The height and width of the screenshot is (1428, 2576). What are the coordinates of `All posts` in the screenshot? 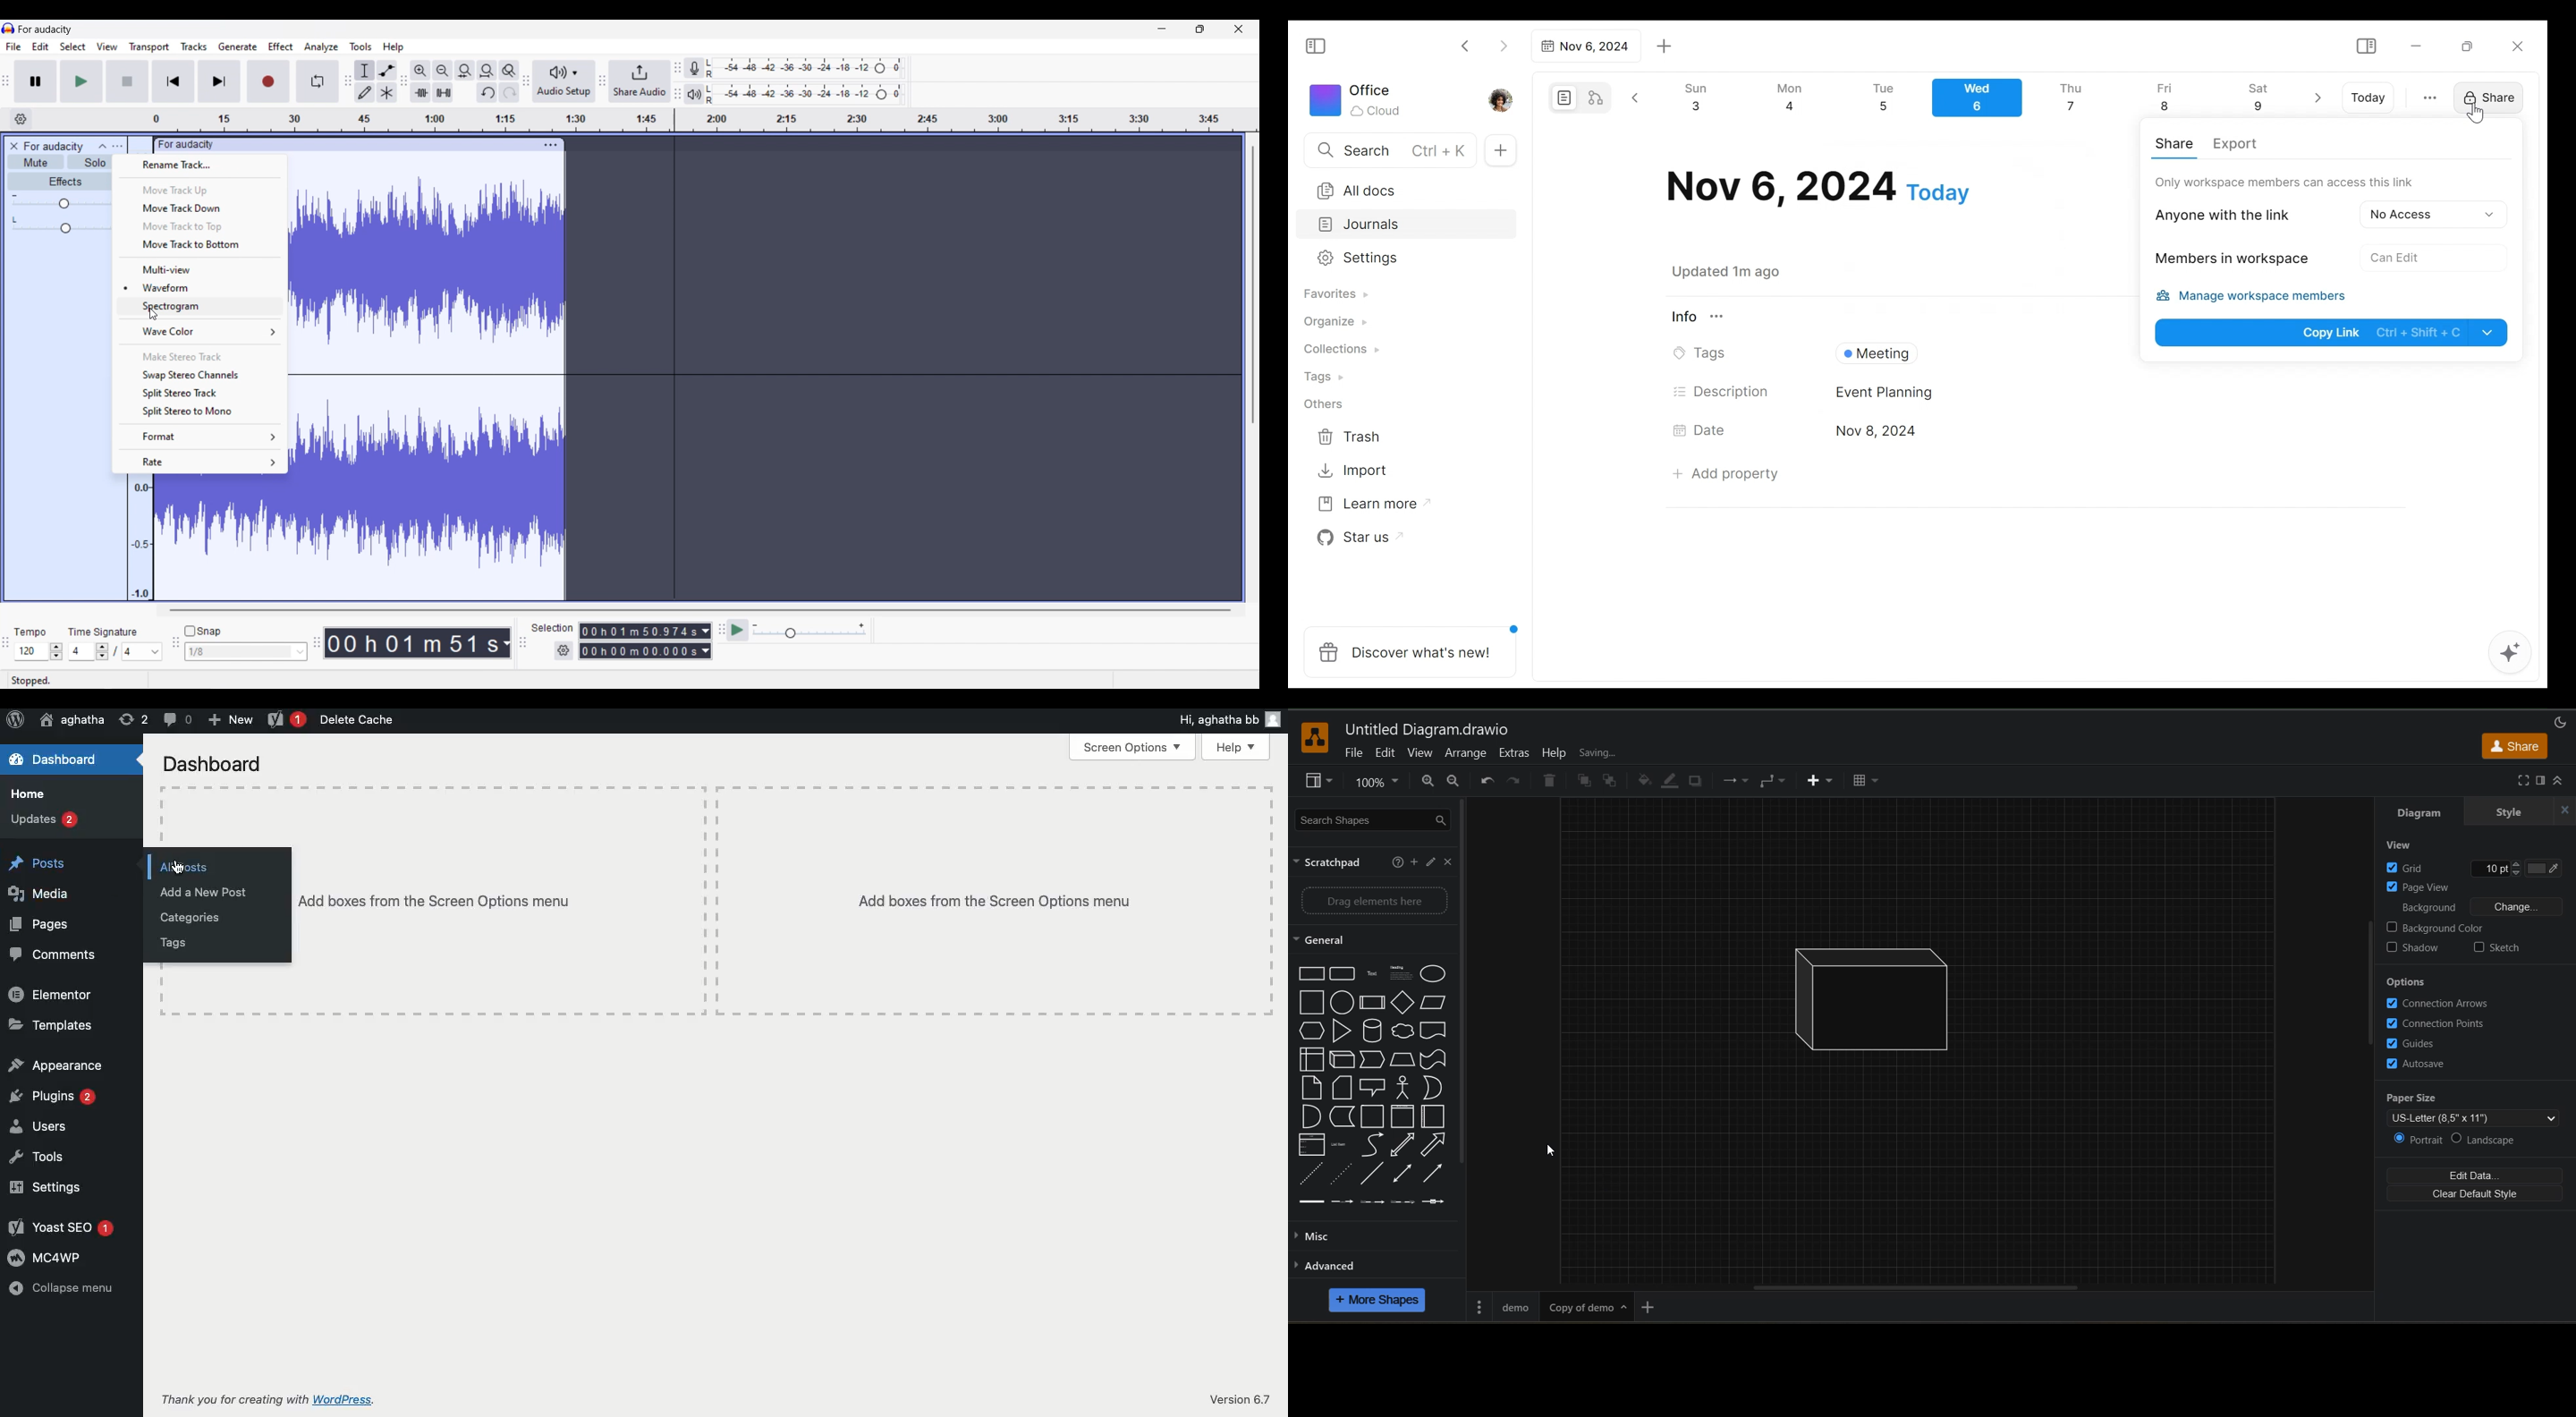 It's located at (187, 868).